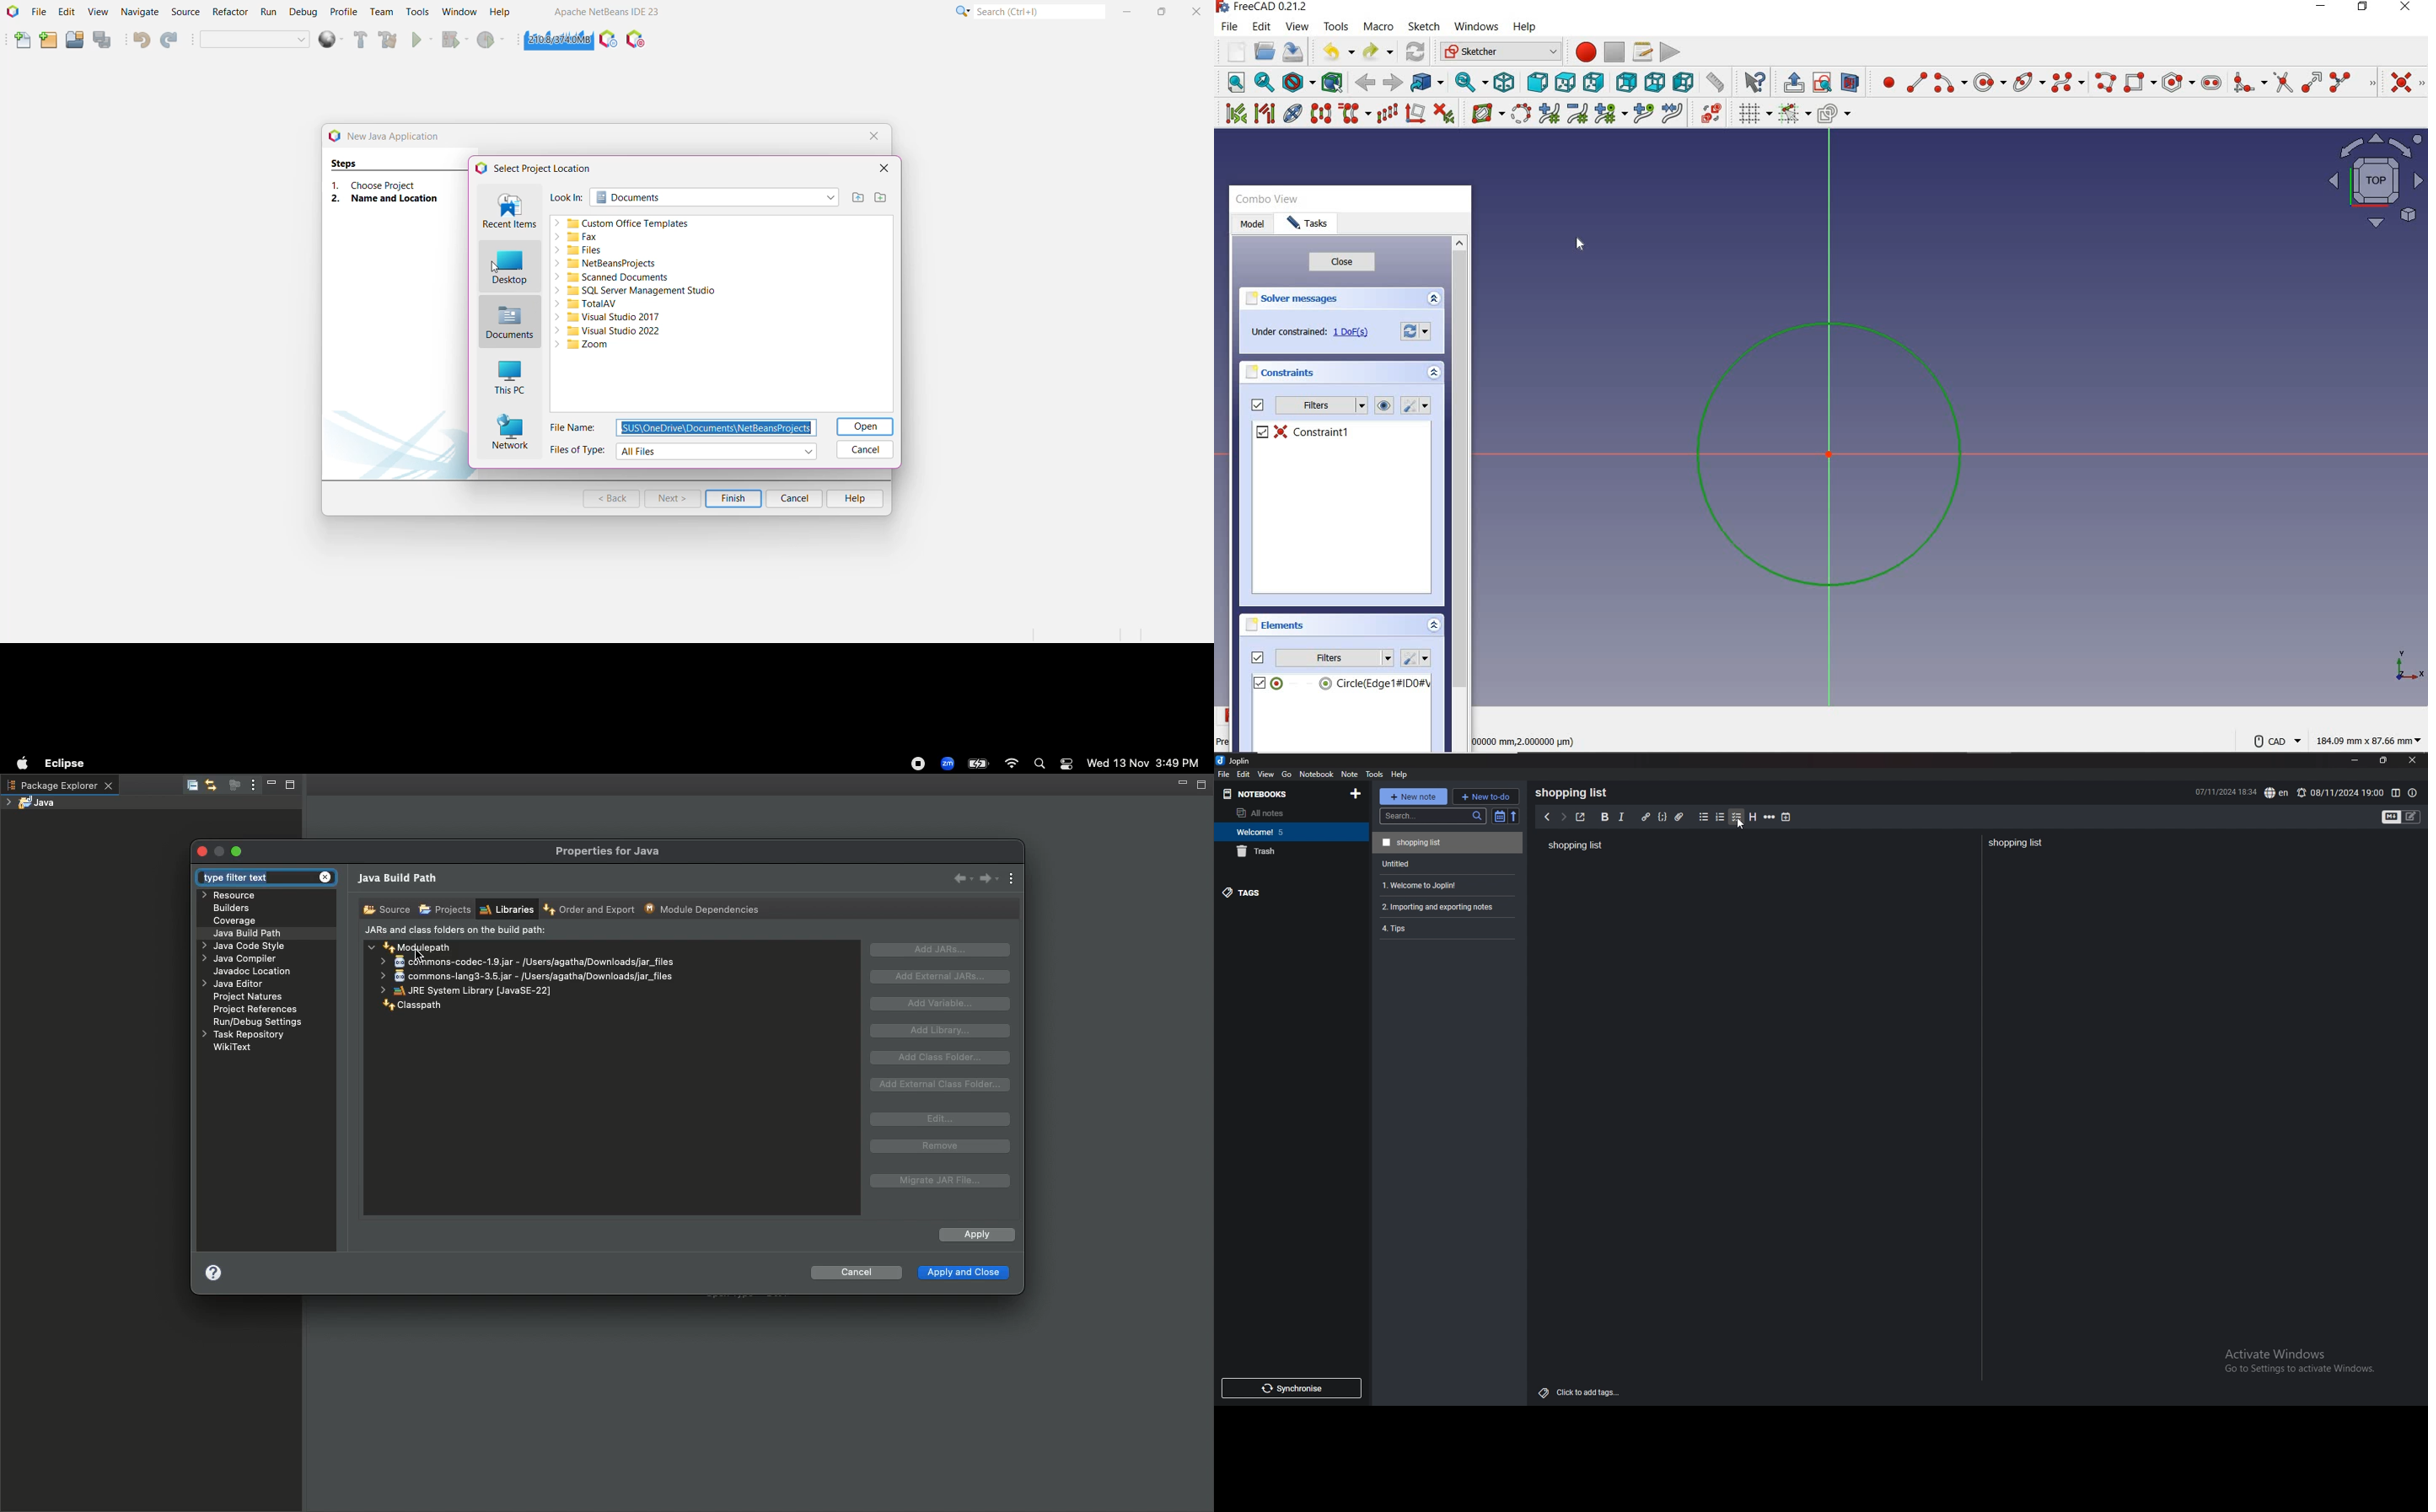 Image resolution: width=2436 pixels, height=1512 pixels. Describe the element at coordinates (1751, 113) in the screenshot. I see `toggle grid` at that location.